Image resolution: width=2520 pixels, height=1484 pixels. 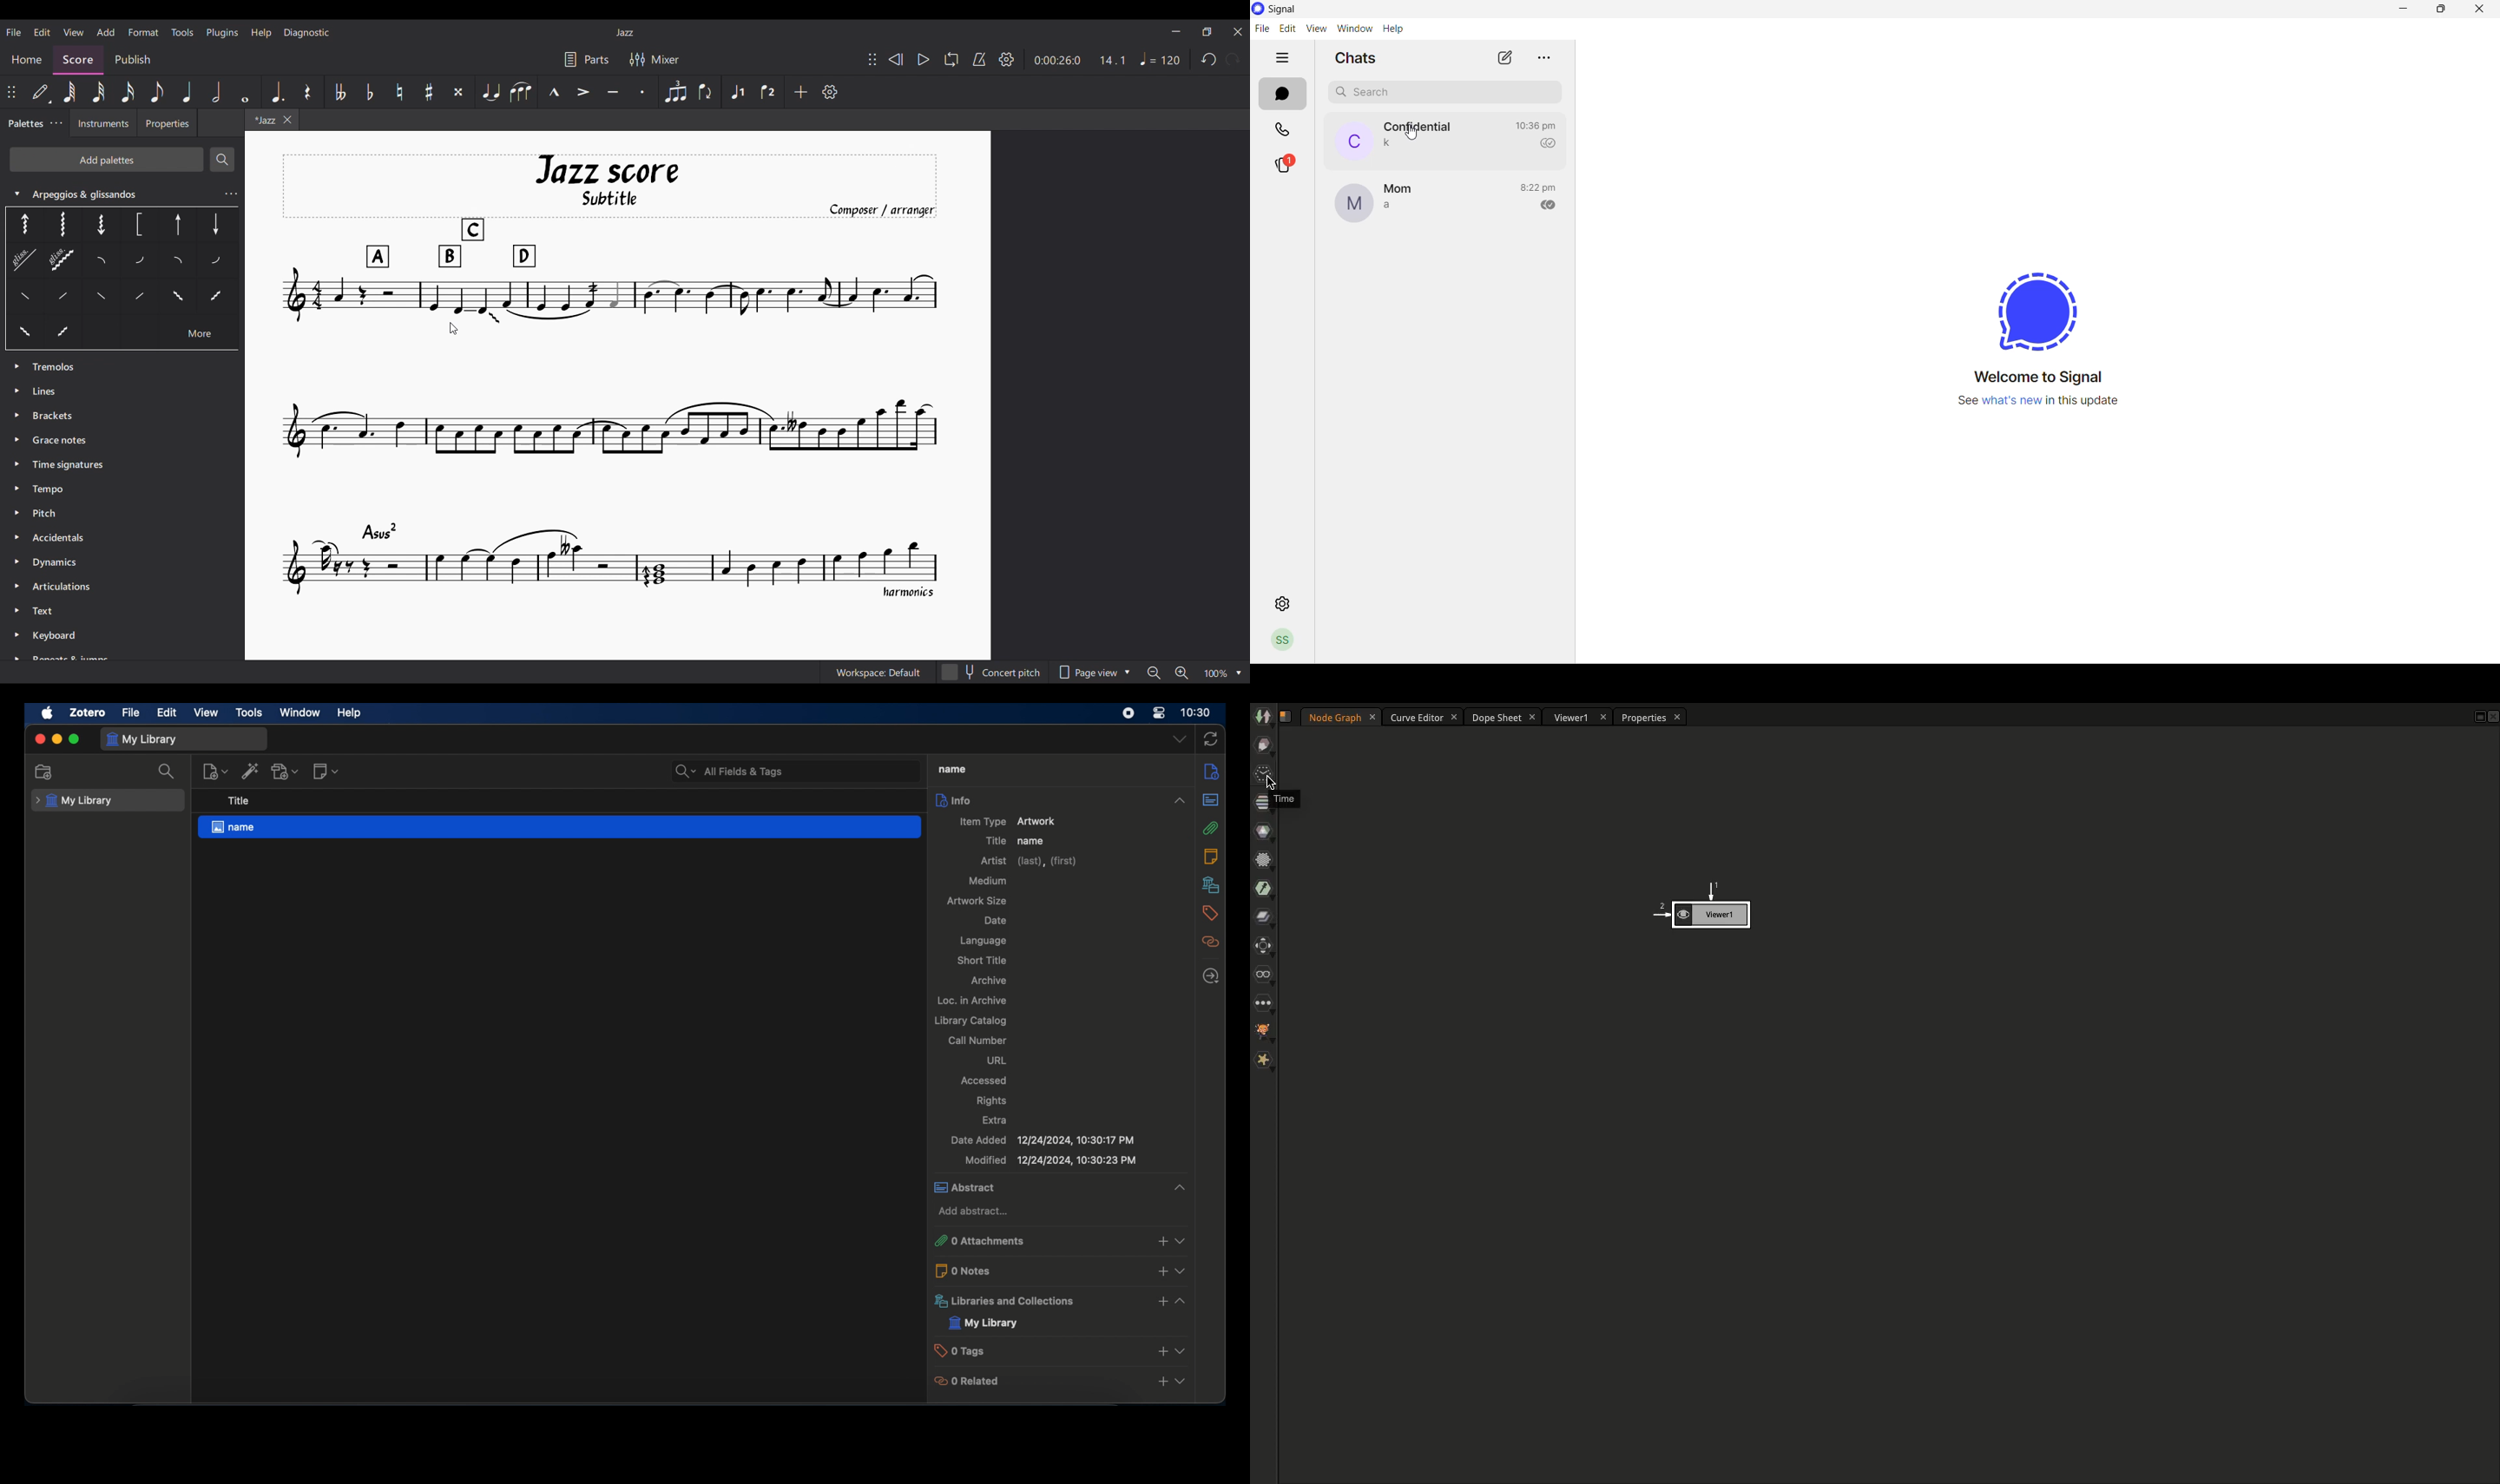 What do you see at coordinates (1211, 800) in the screenshot?
I see `abstract` at bounding box center [1211, 800].